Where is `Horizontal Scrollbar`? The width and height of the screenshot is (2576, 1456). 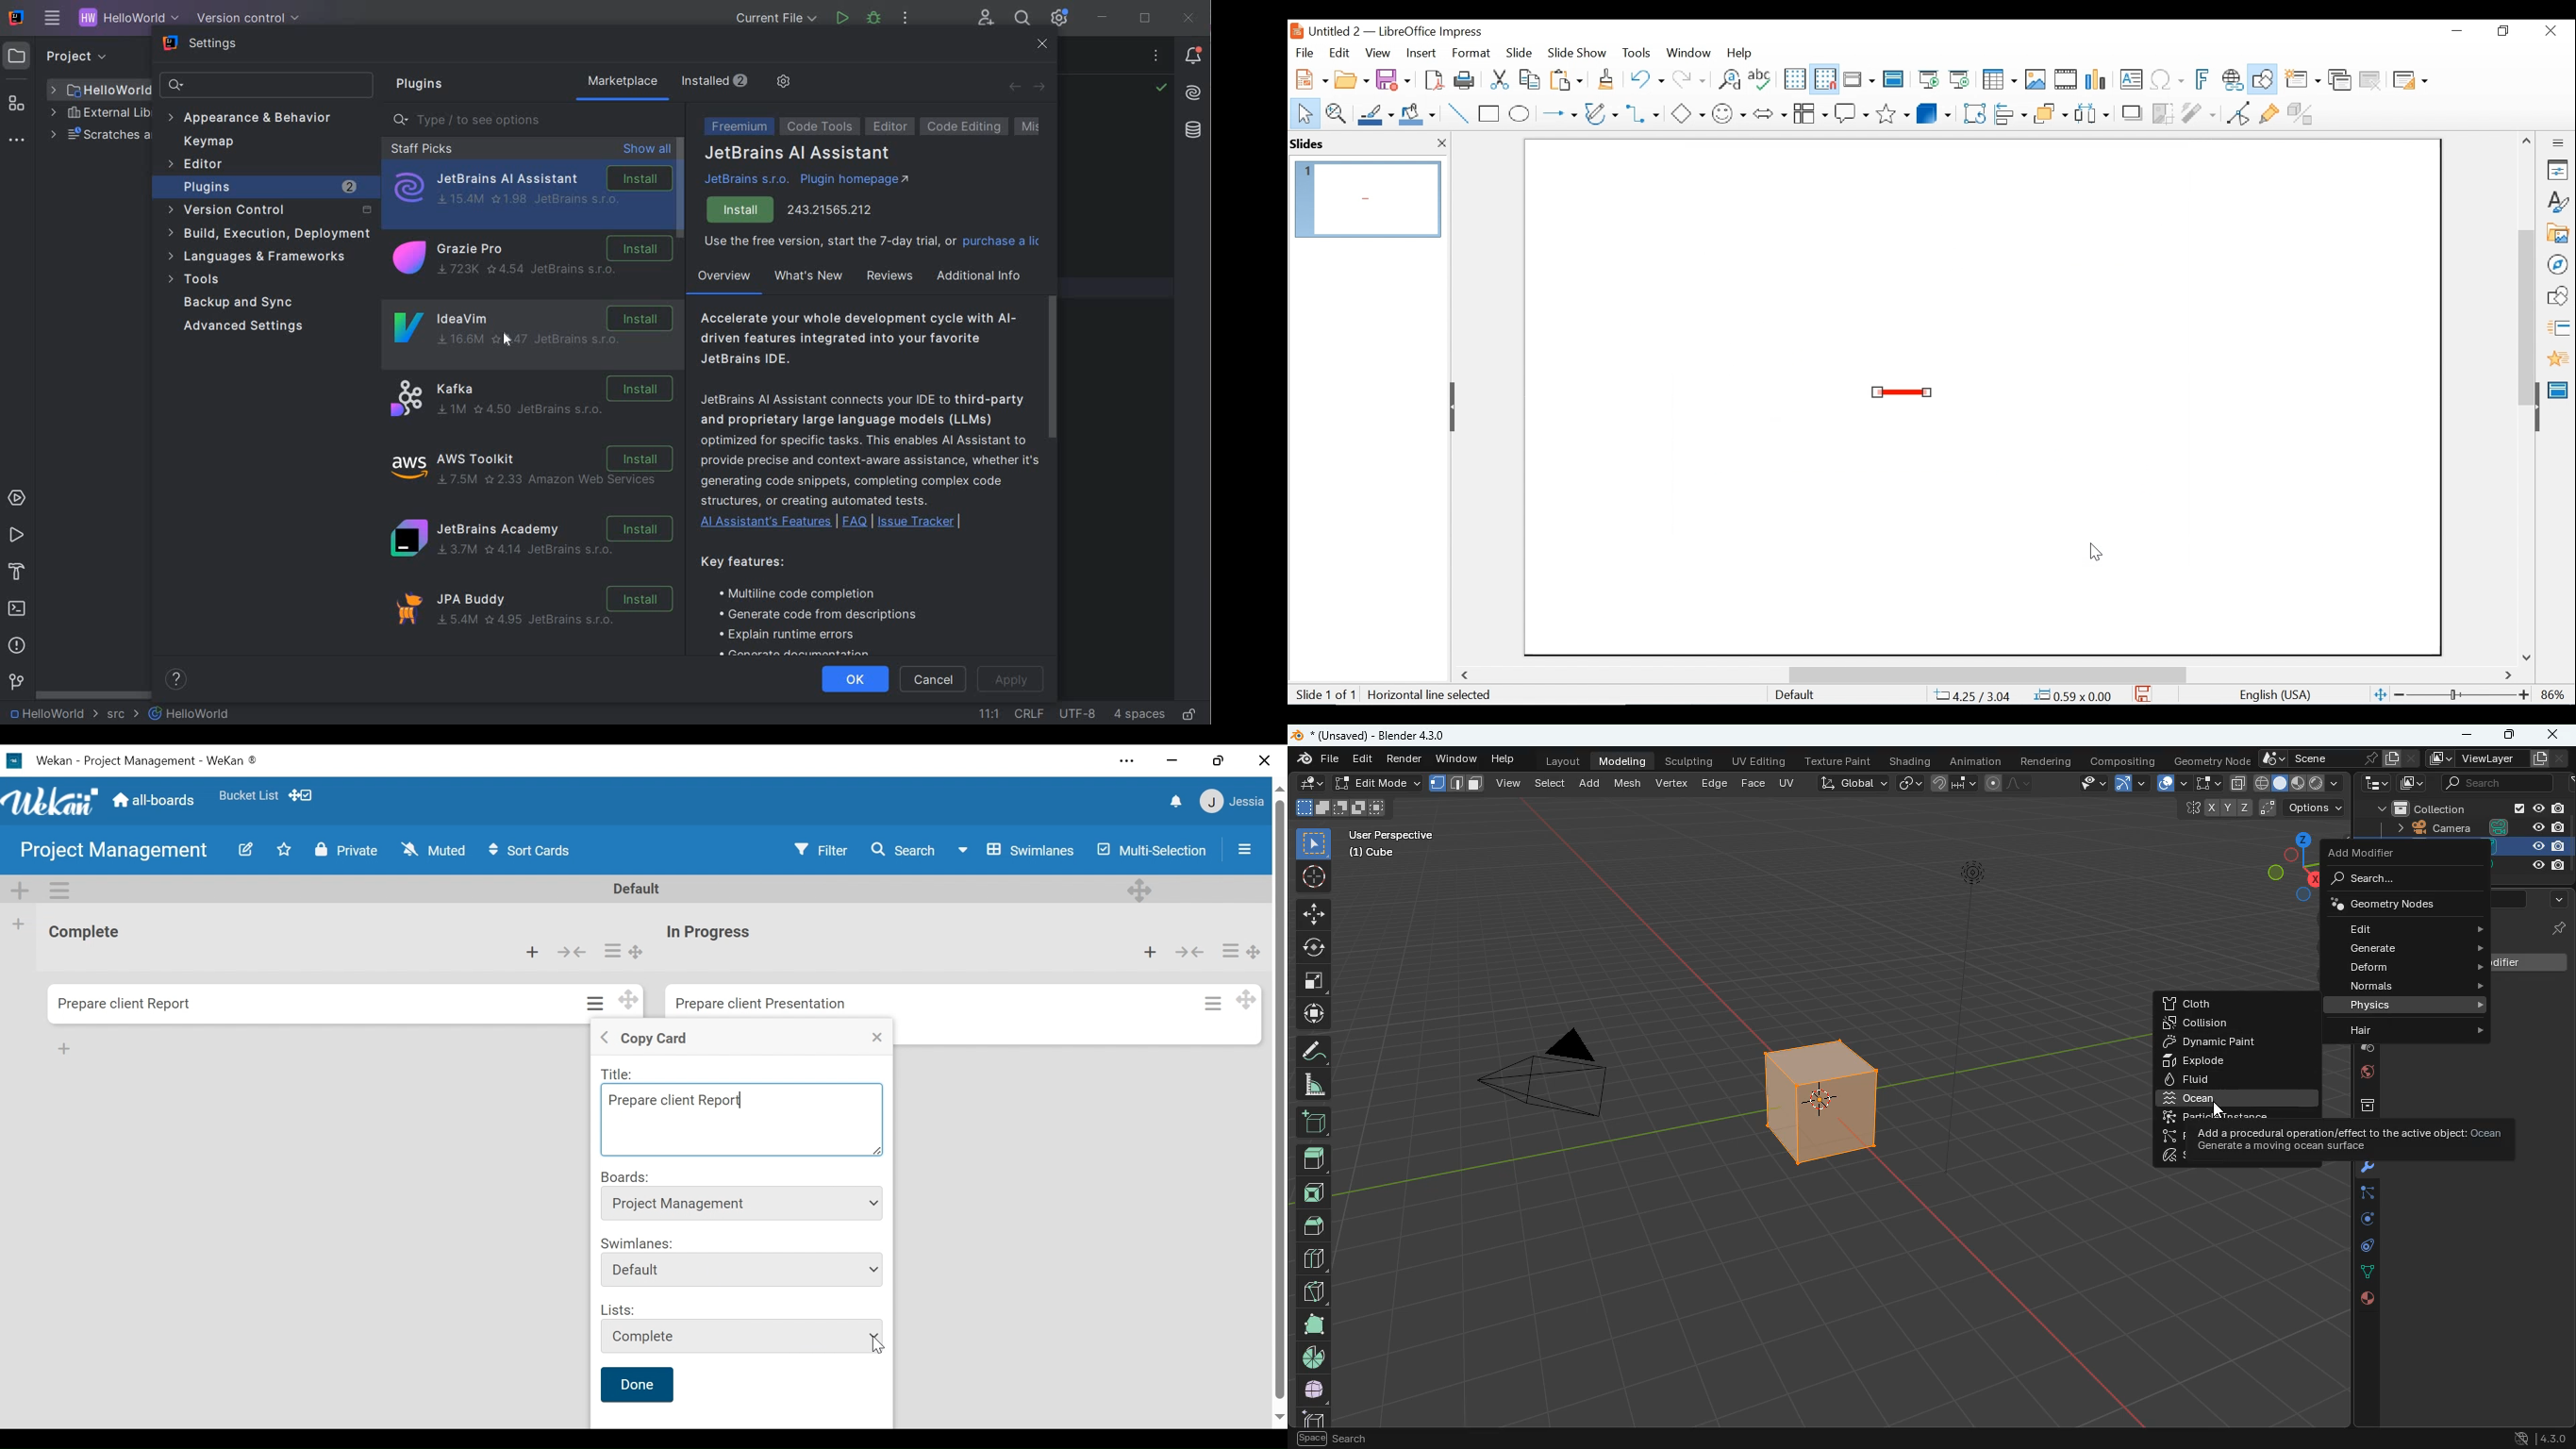 Horizontal Scrollbar is located at coordinates (1986, 674).